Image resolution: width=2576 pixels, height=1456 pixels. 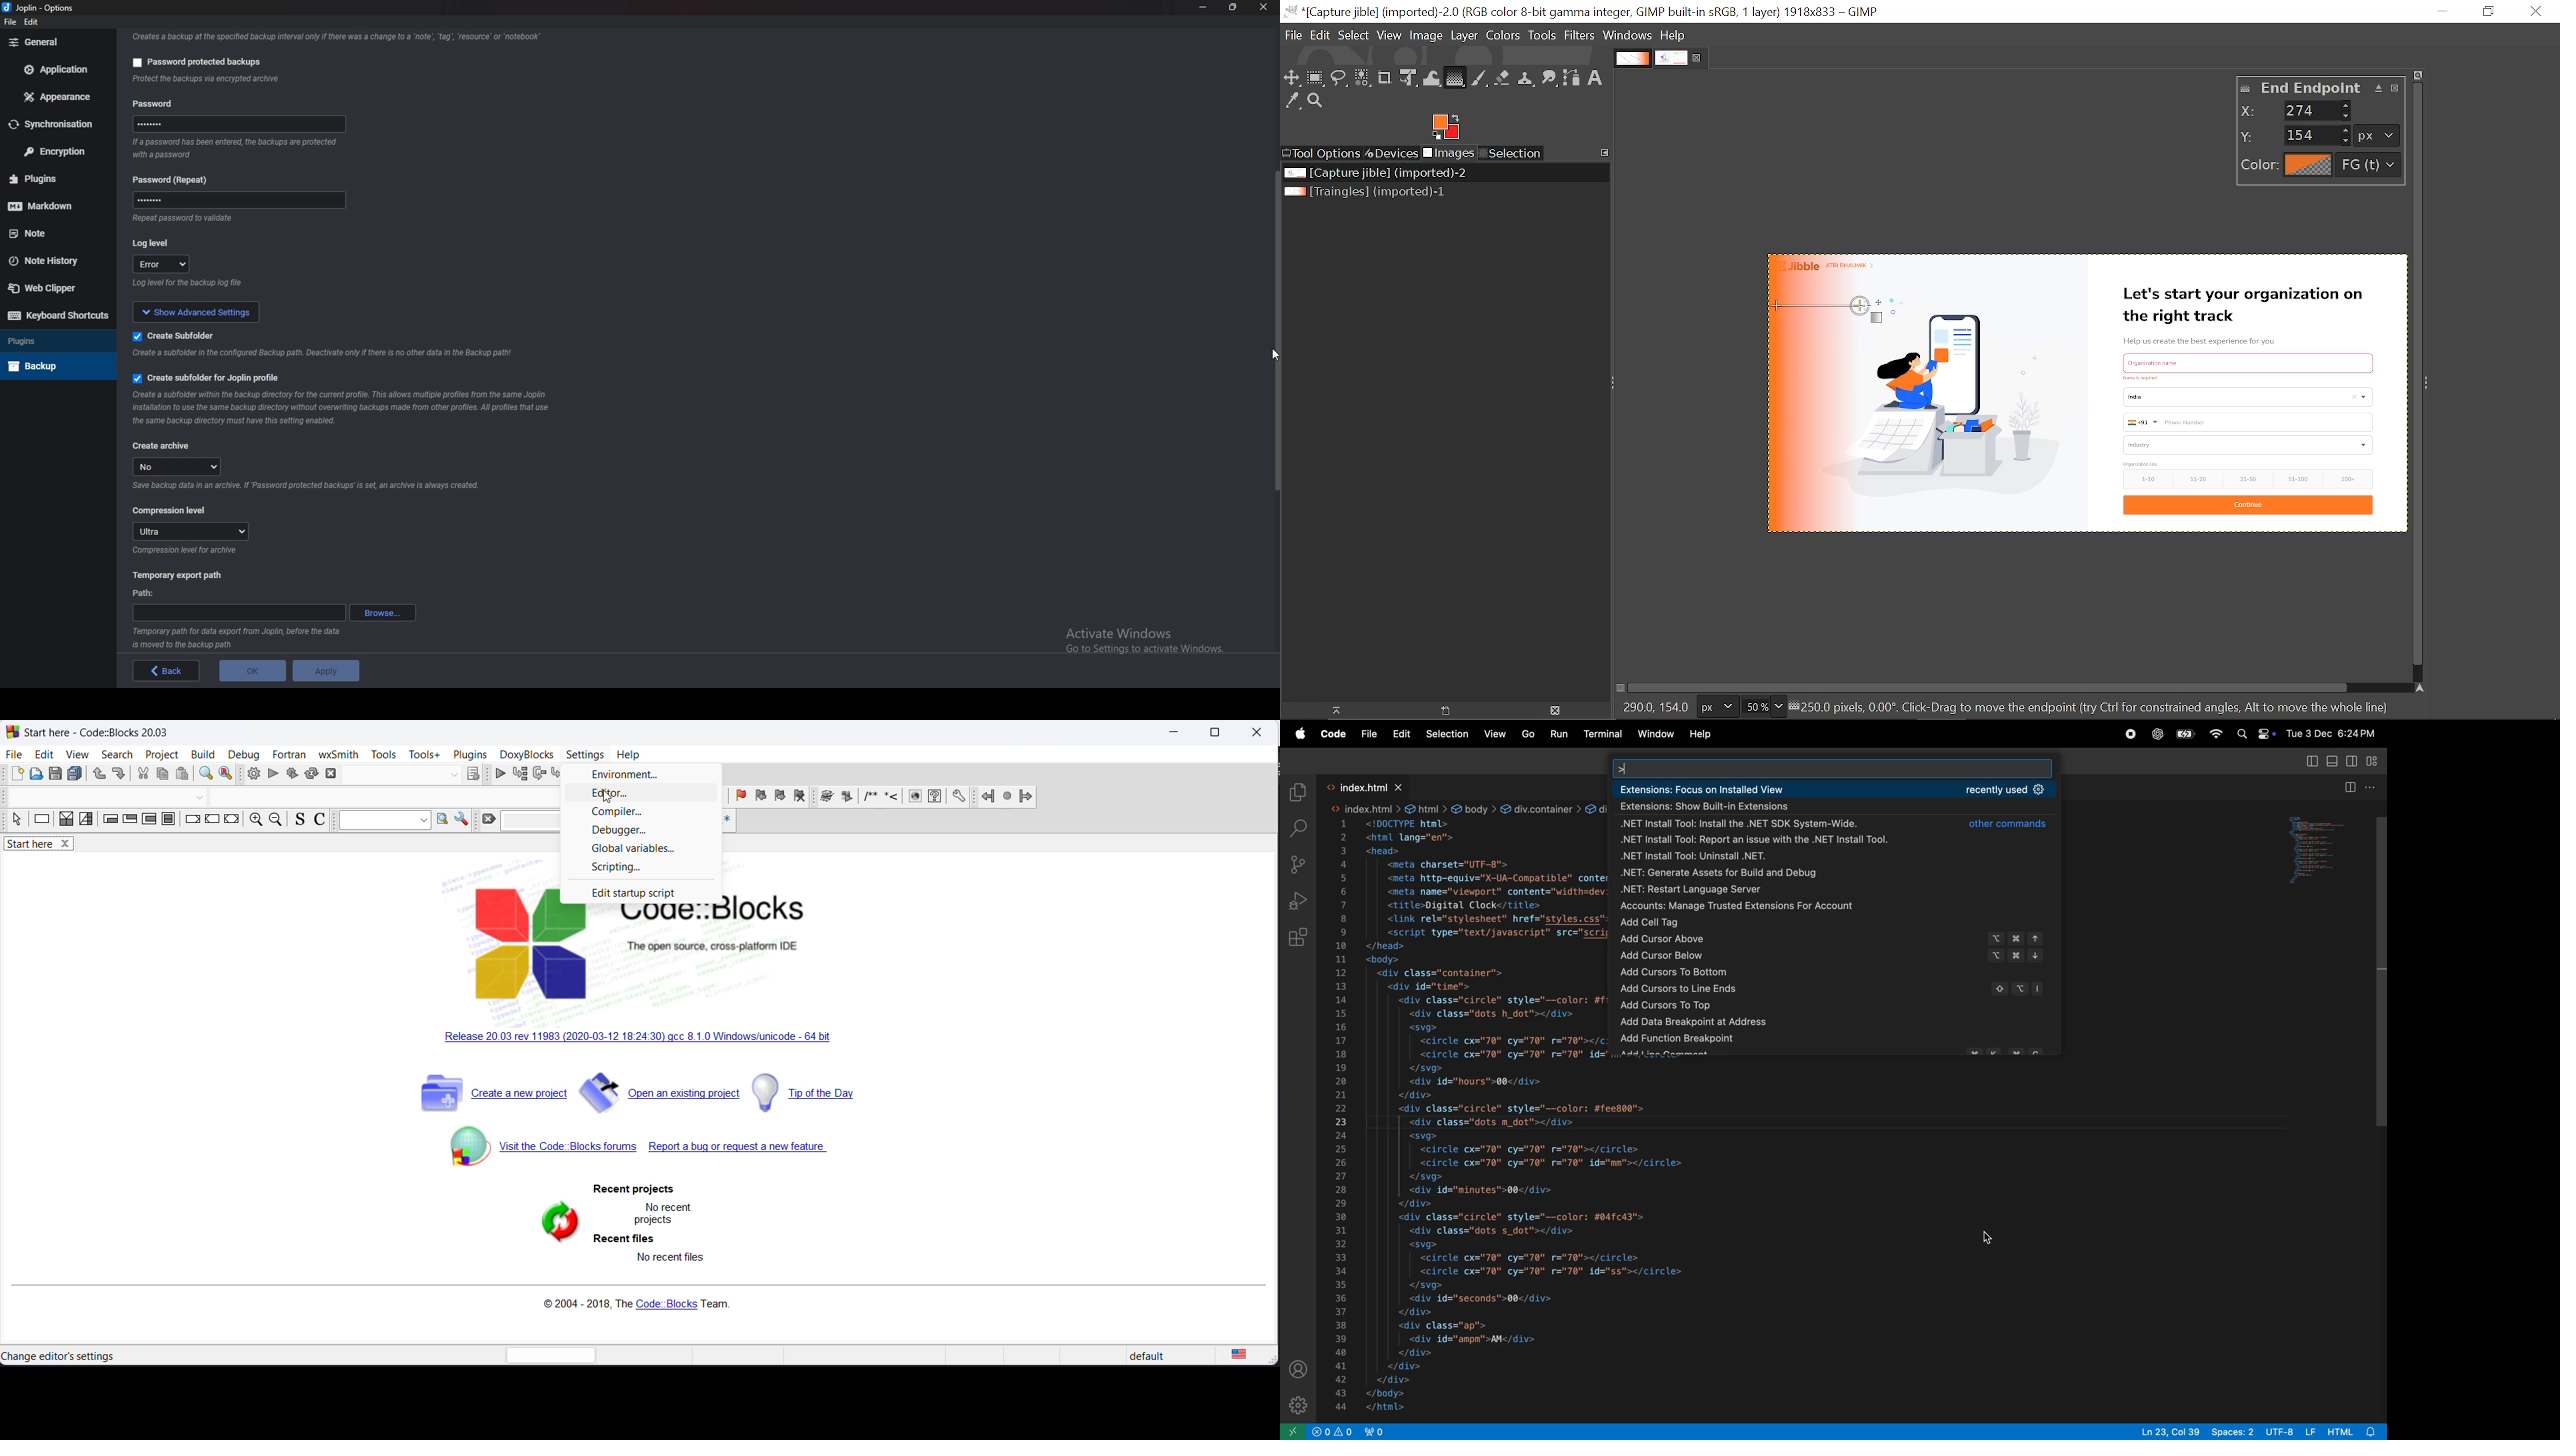 I want to click on toggle comments, so click(x=323, y=820).